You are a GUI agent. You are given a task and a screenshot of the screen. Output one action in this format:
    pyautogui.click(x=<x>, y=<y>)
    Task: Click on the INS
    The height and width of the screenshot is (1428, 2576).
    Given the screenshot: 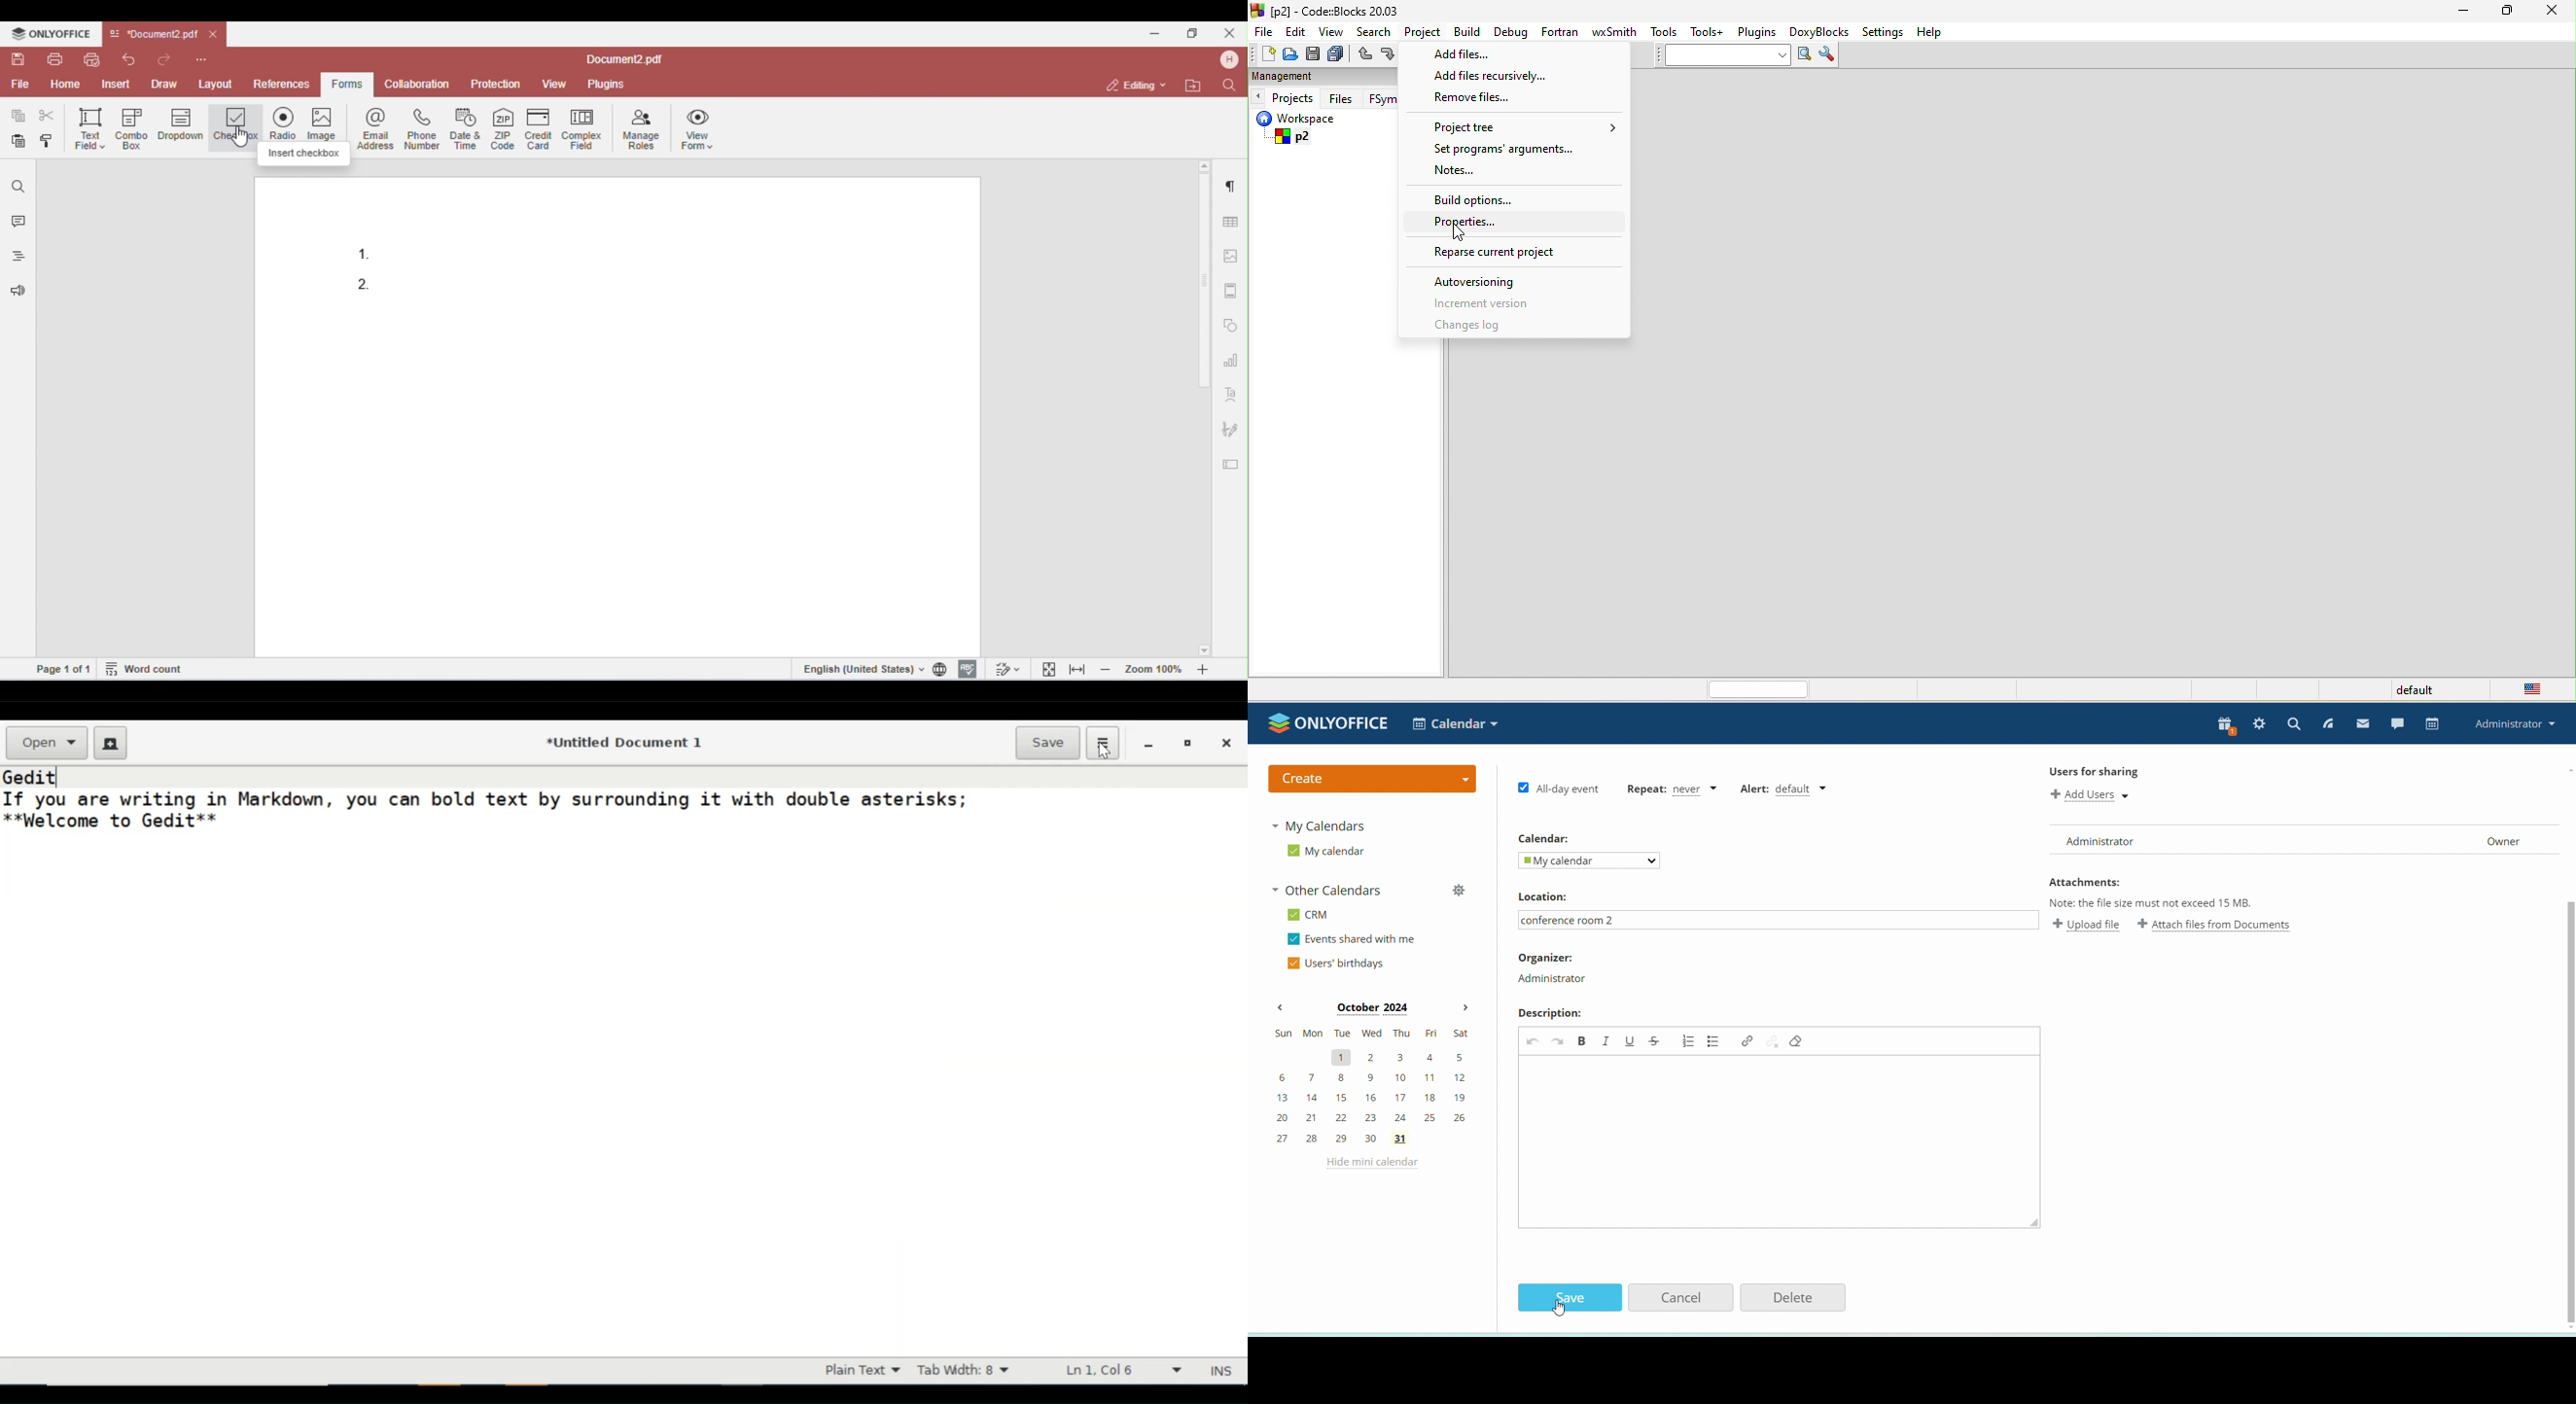 What is the action you would take?
    pyautogui.click(x=1224, y=1370)
    